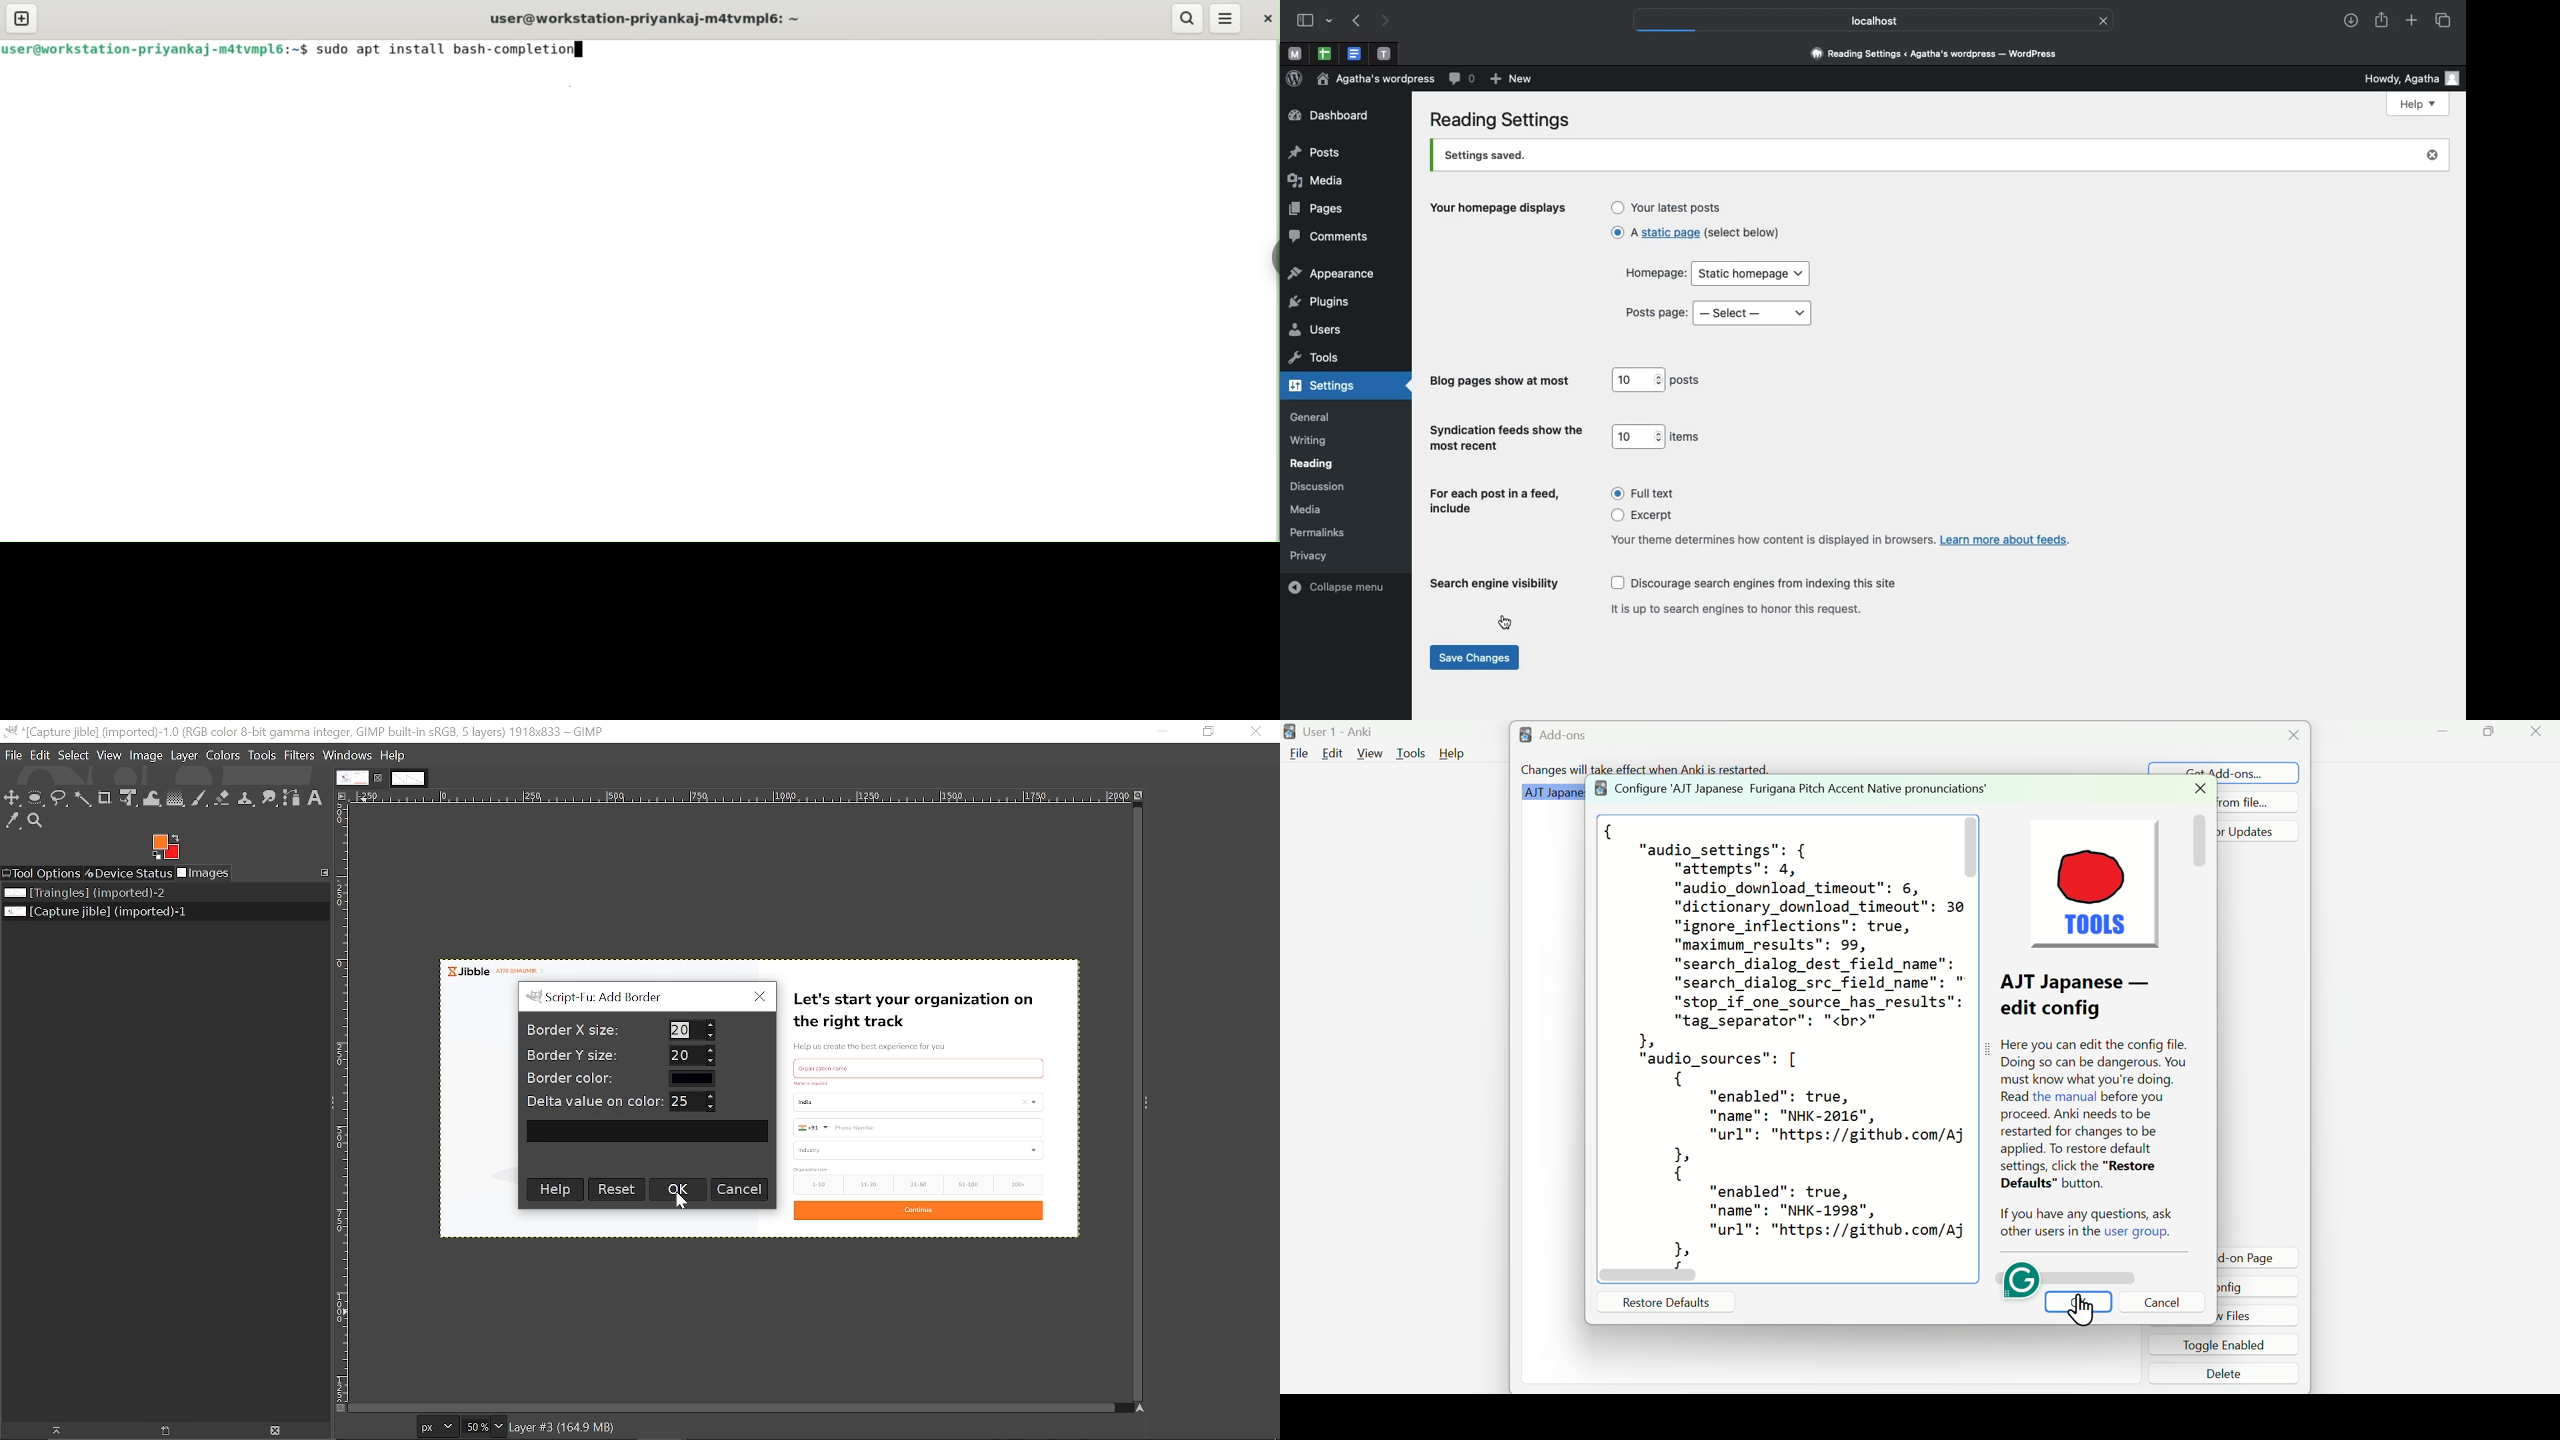  I want to click on Sidebar, so click(1302, 20).